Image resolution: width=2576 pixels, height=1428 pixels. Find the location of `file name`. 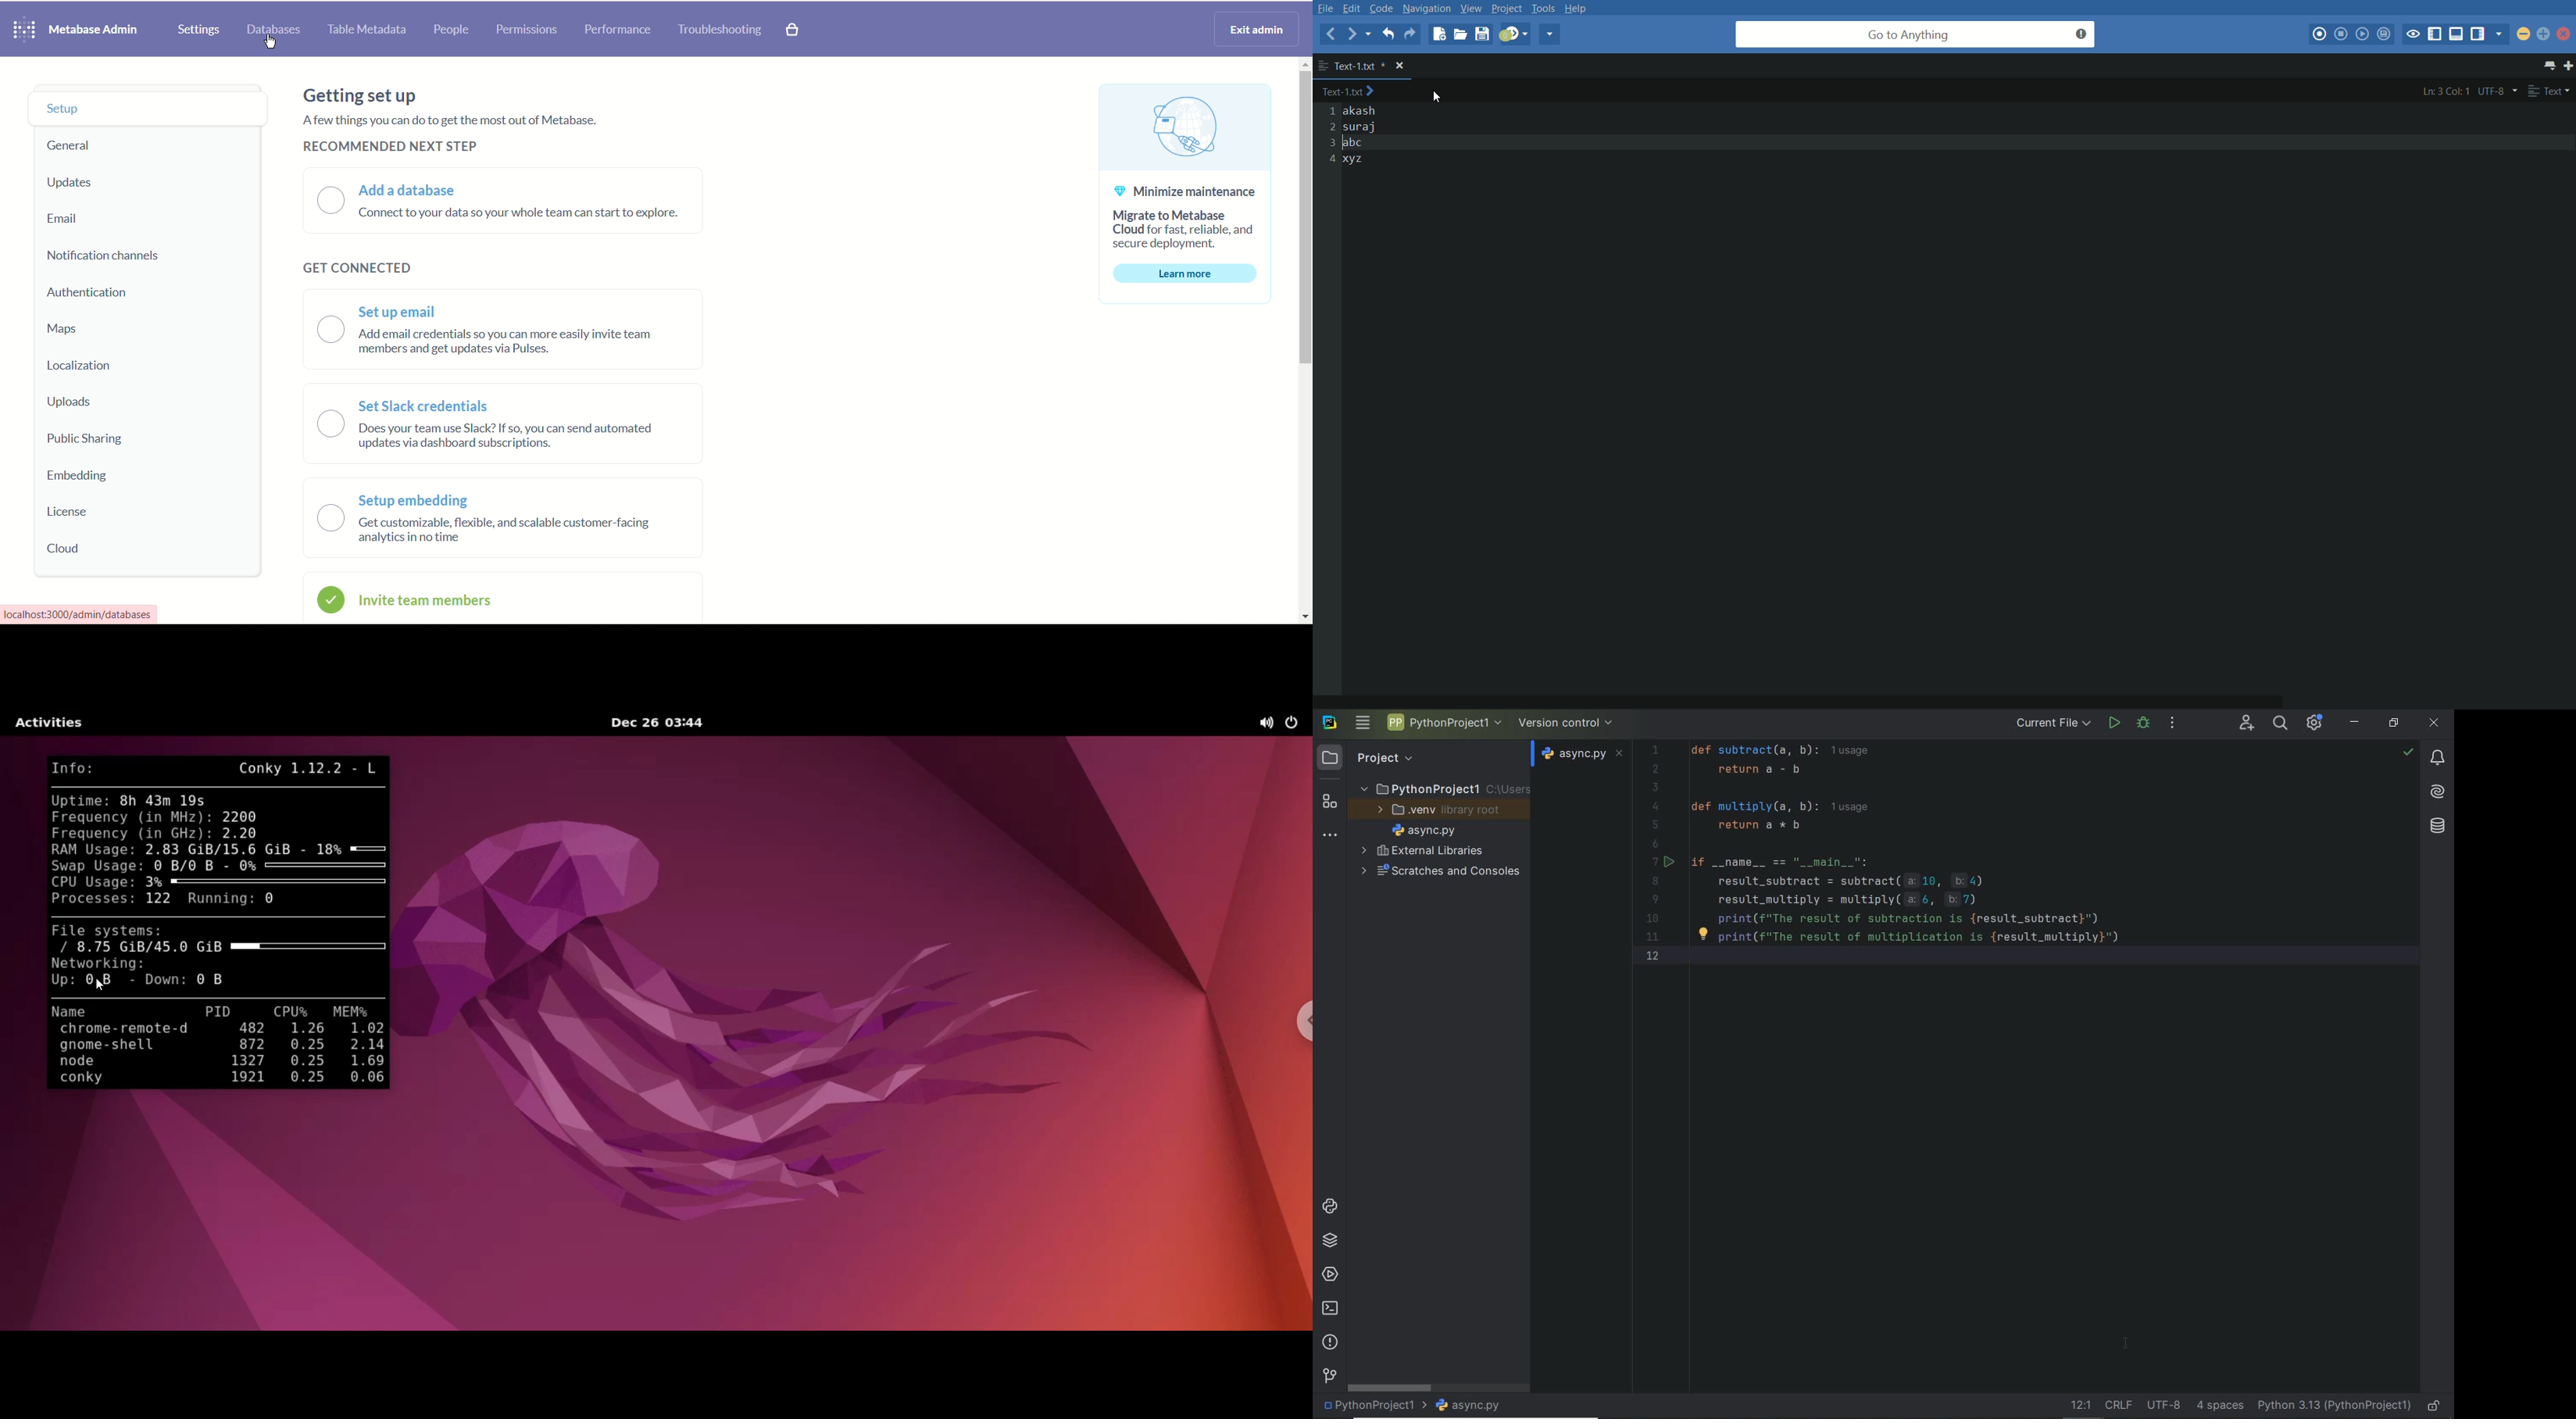

file name is located at coordinates (1473, 1405).